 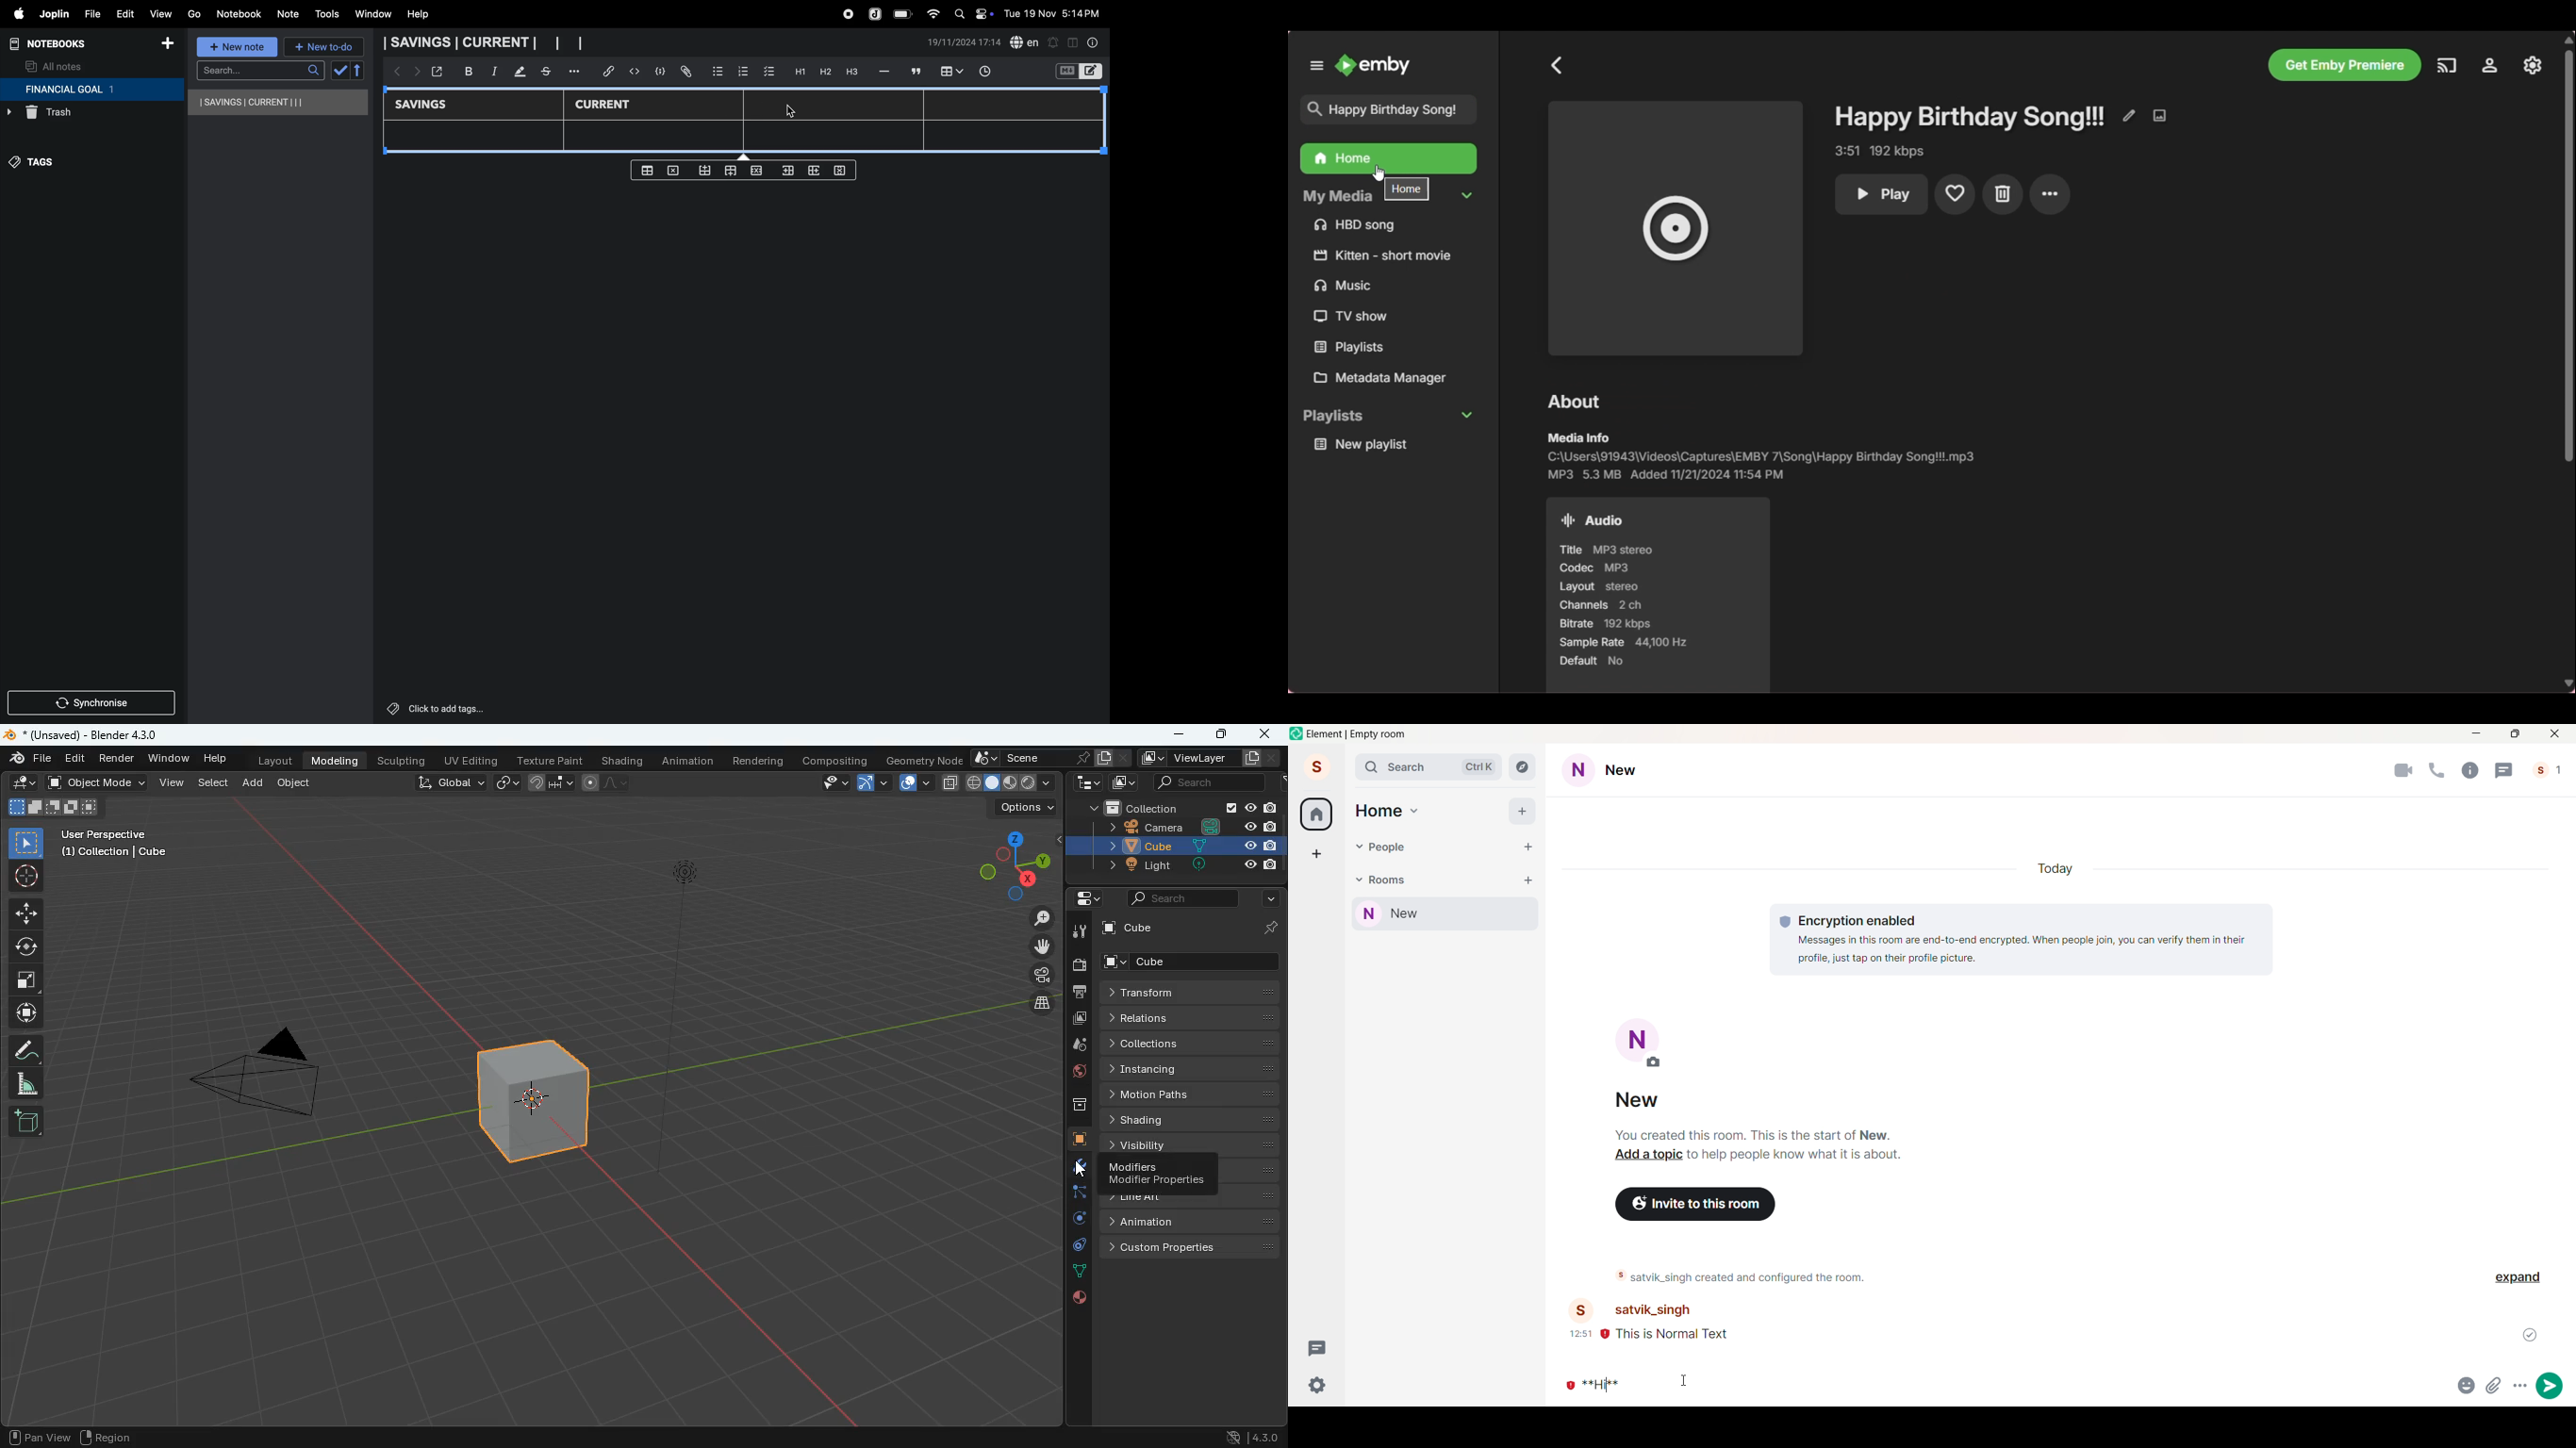 I want to click on check box, so click(x=770, y=72).